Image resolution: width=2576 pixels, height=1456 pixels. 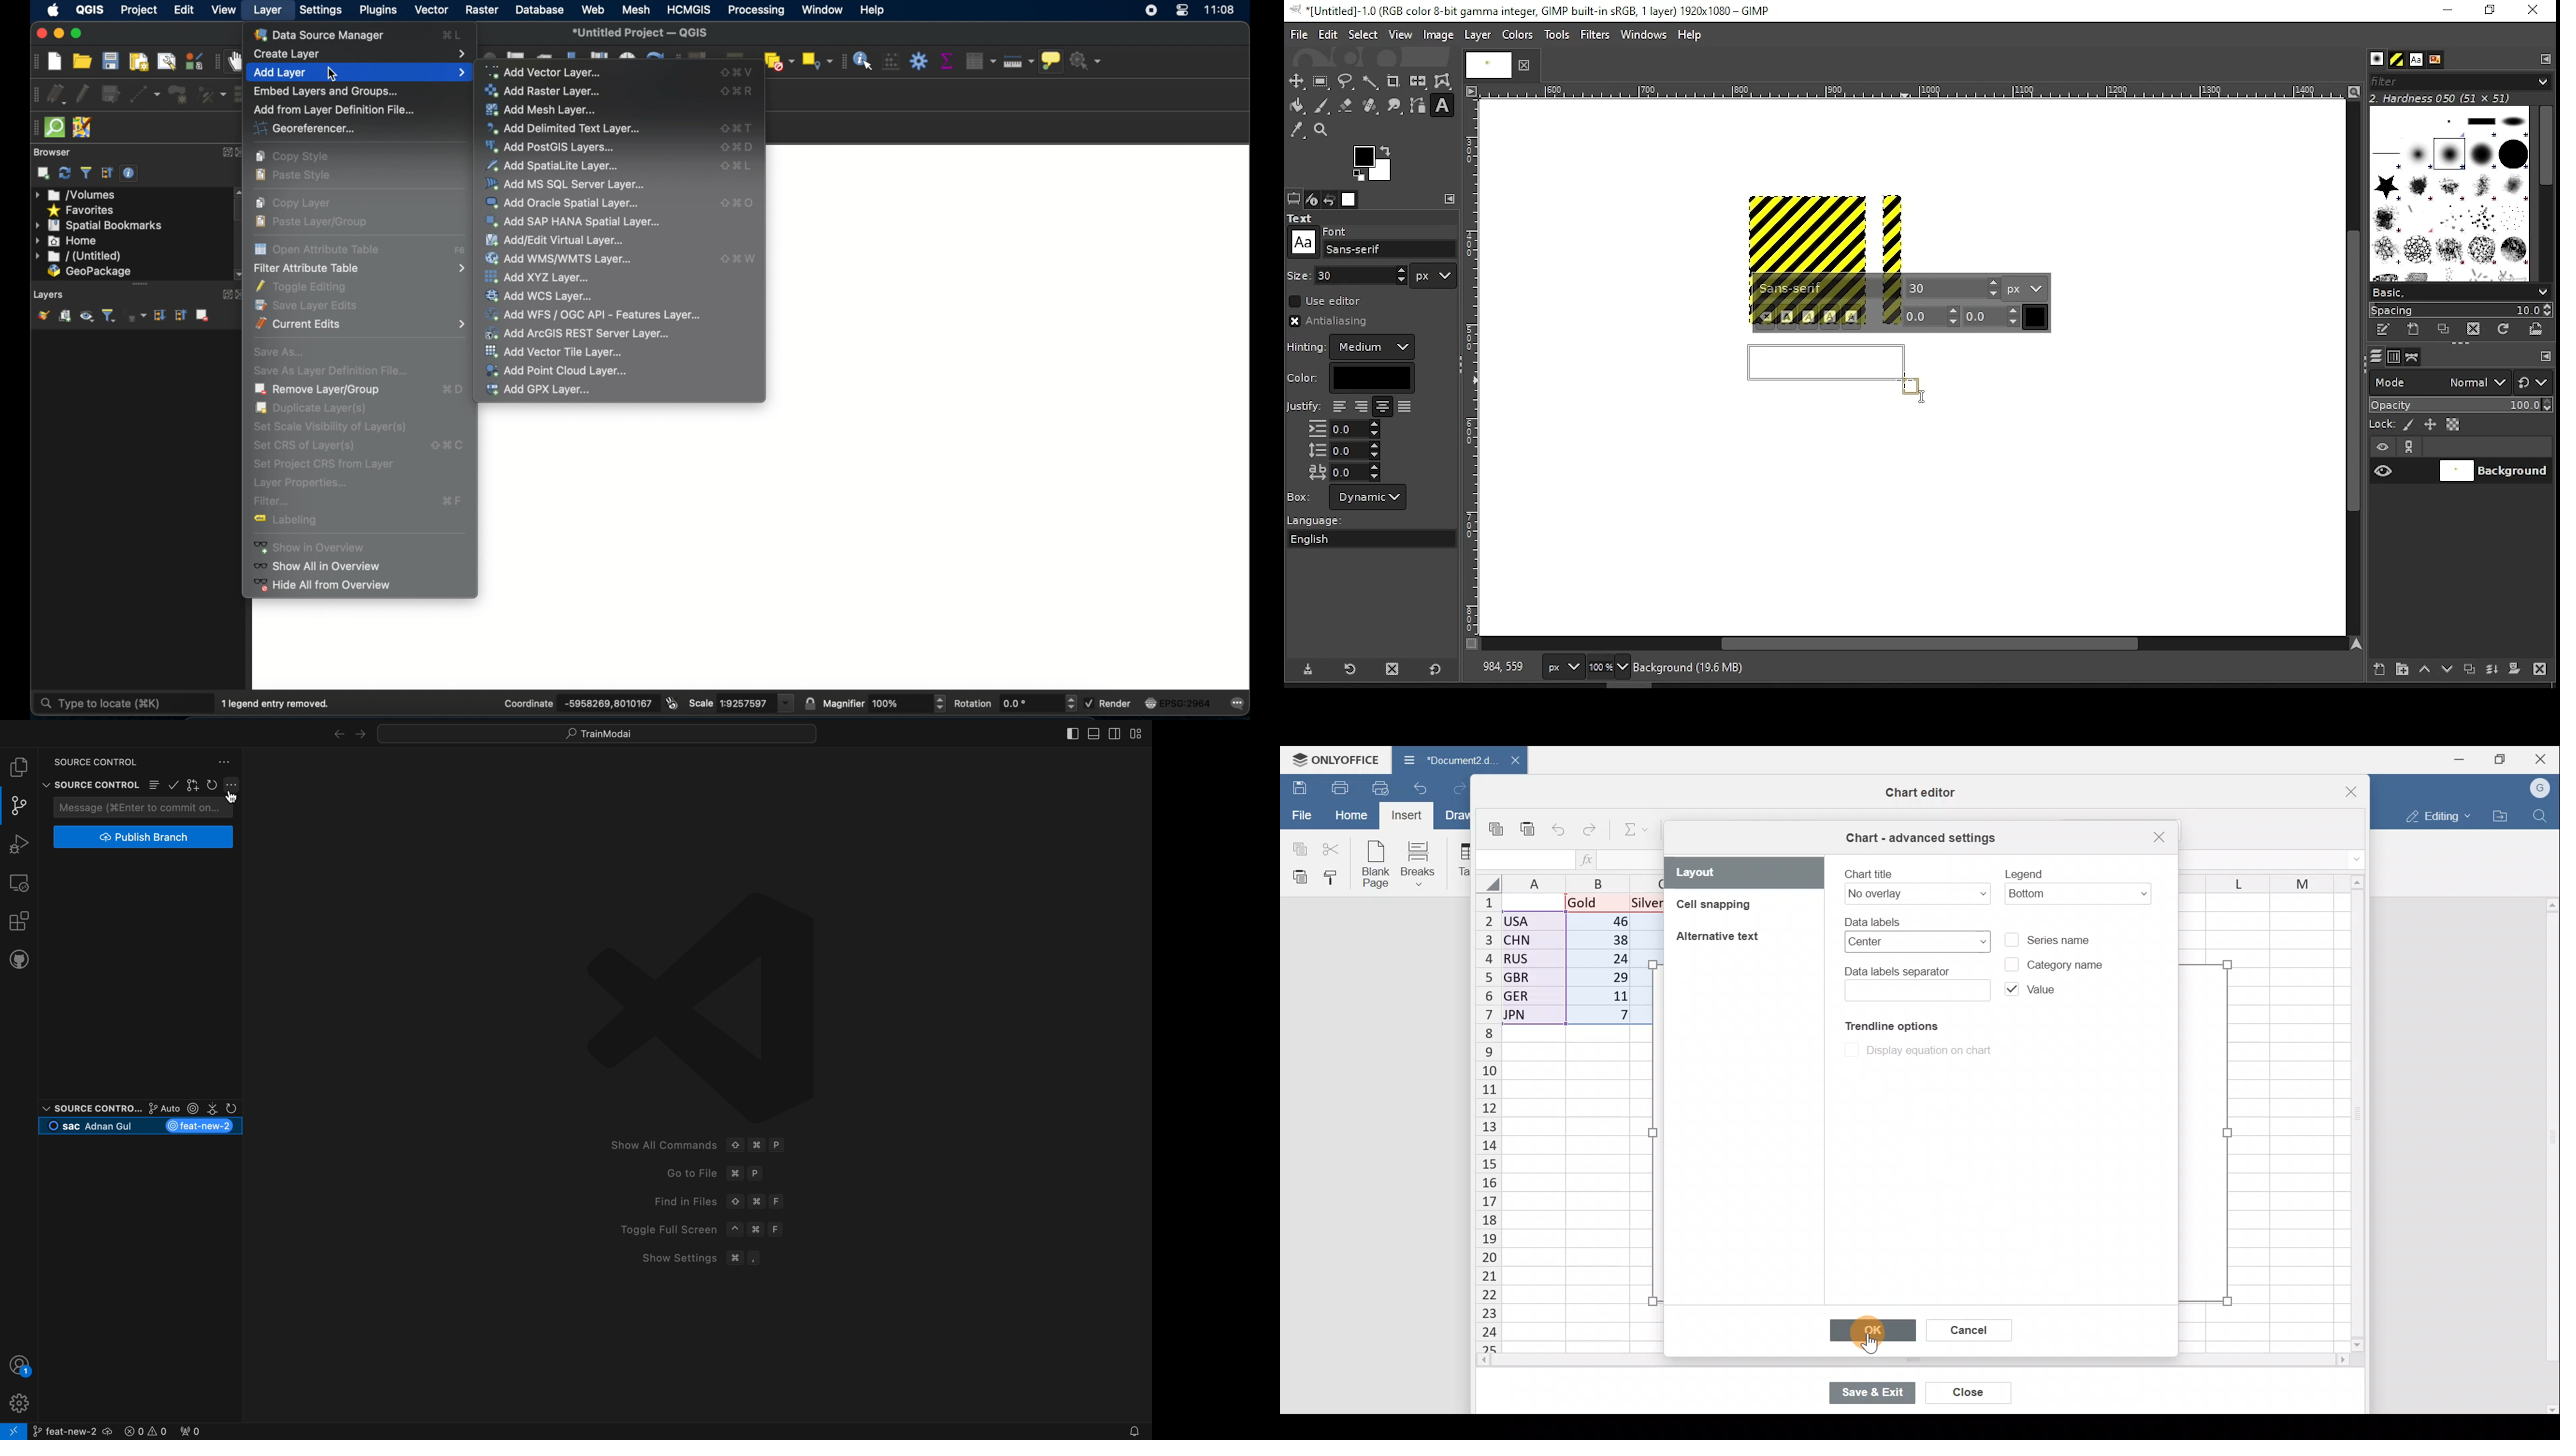 I want to click on paths tool, so click(x=1419, y=107).